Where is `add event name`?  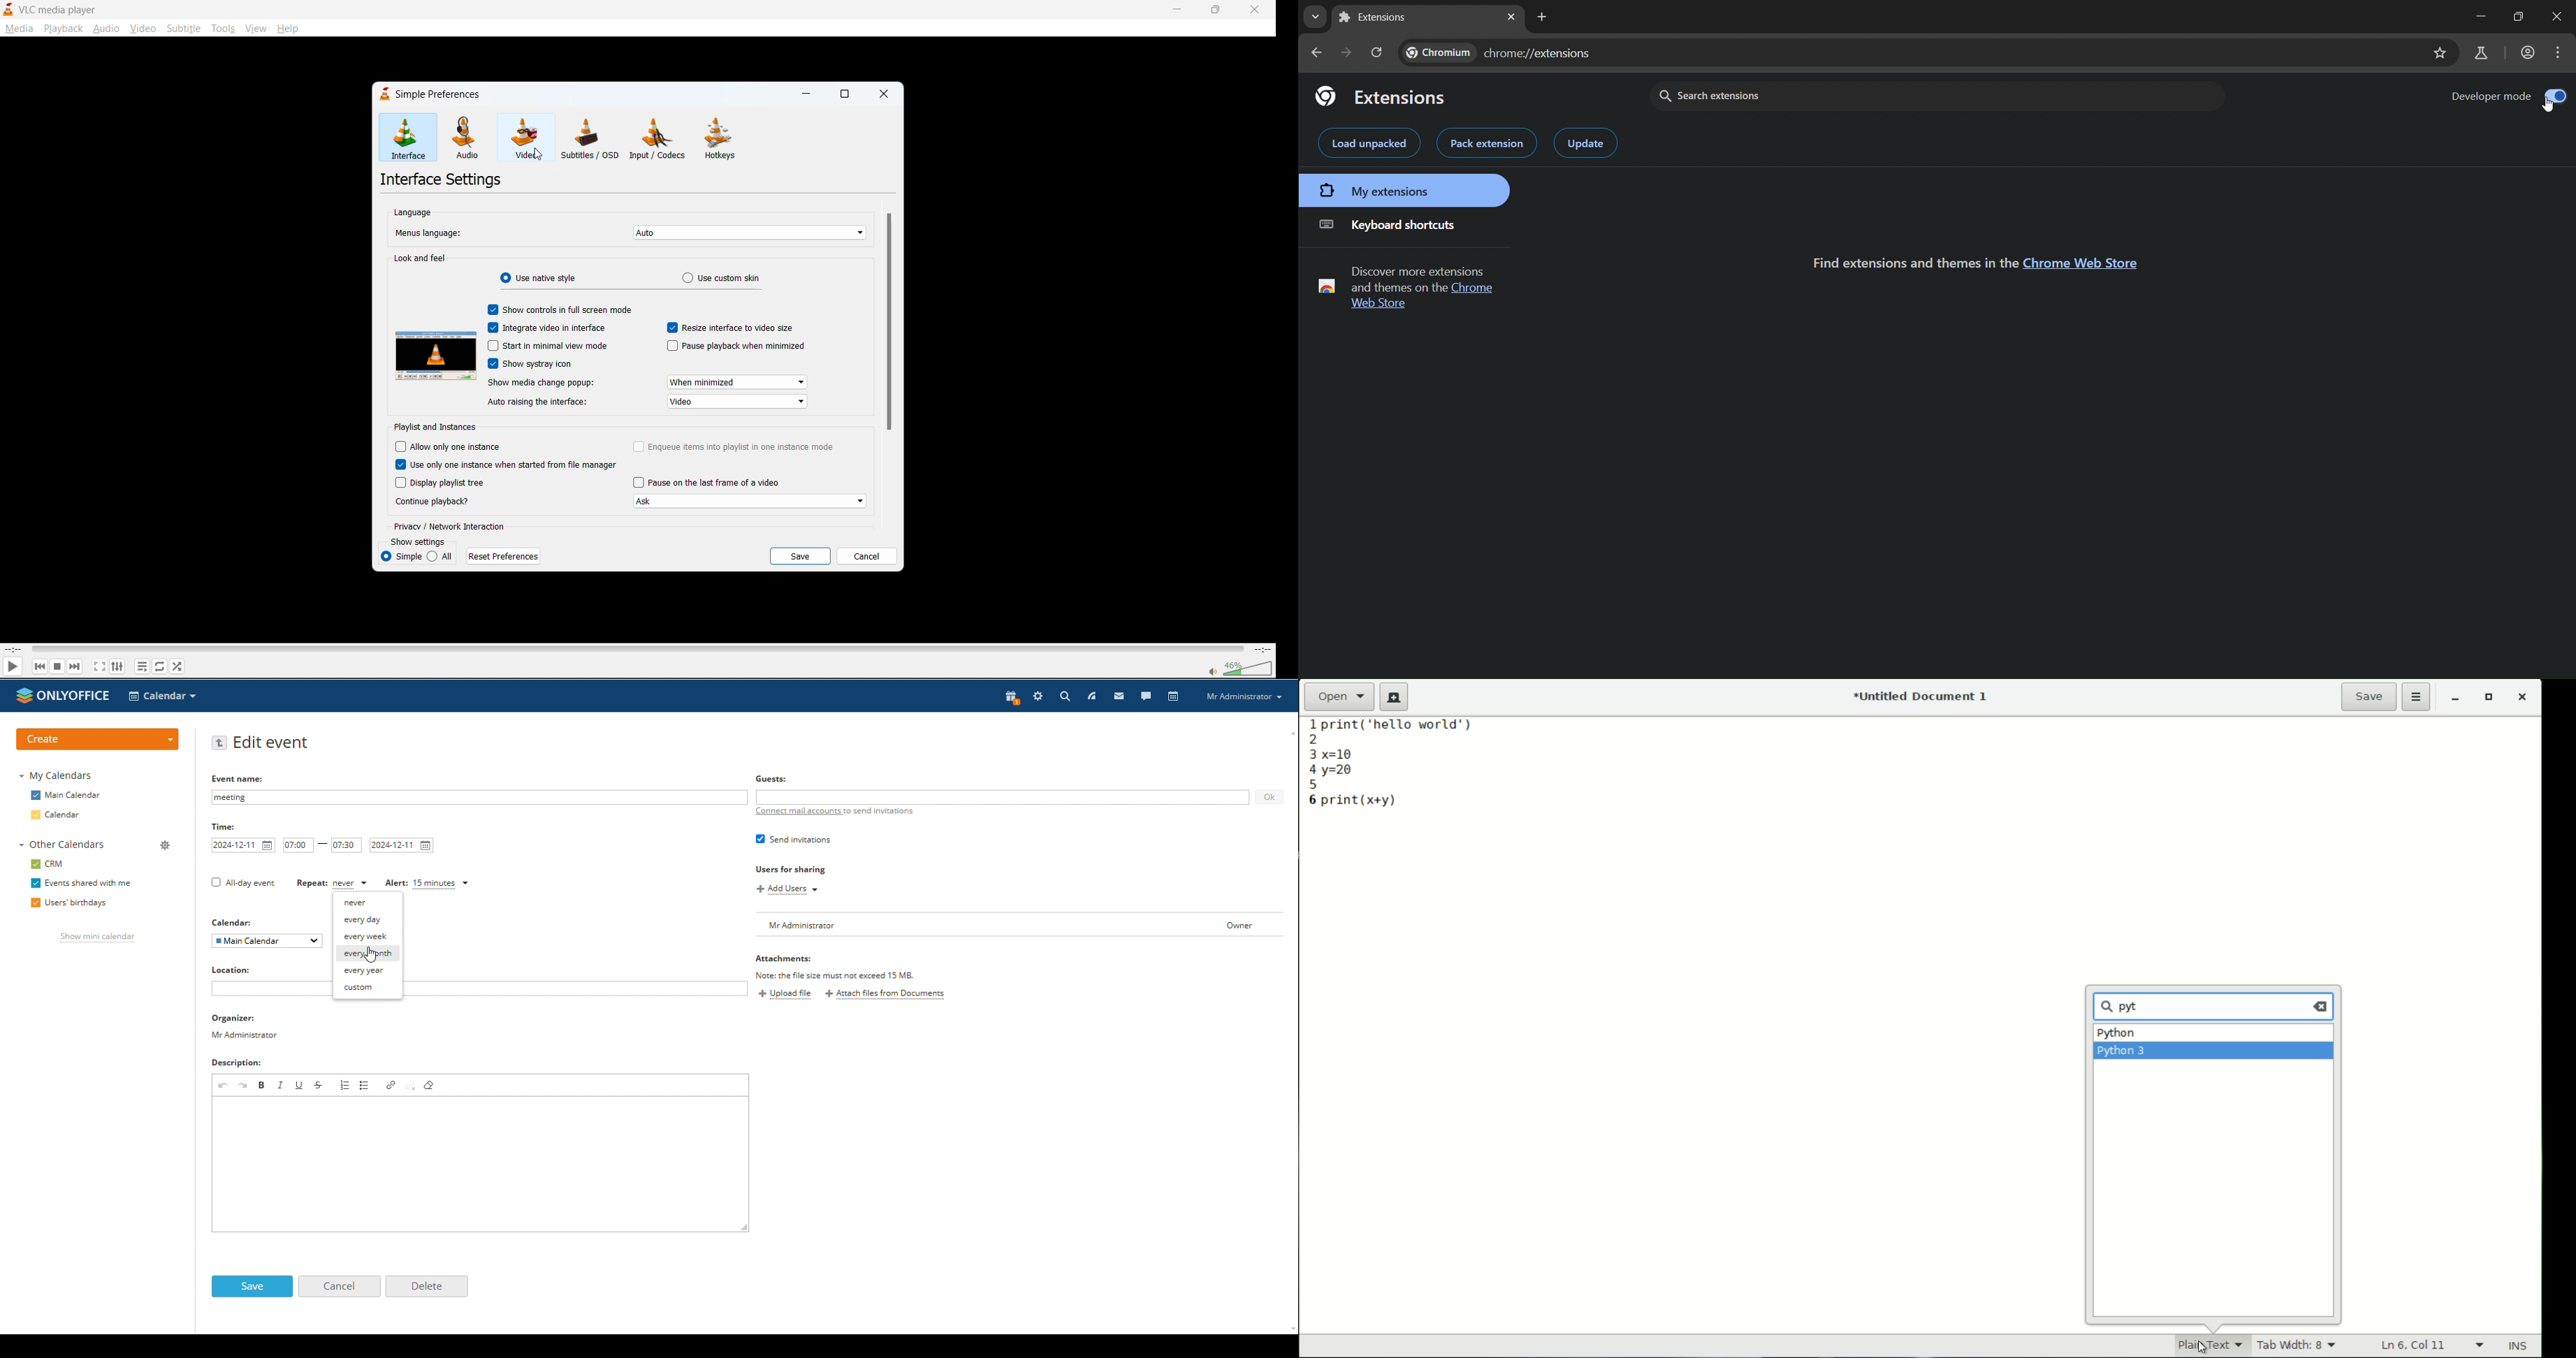
add event name is located at coordinates (479, 797).